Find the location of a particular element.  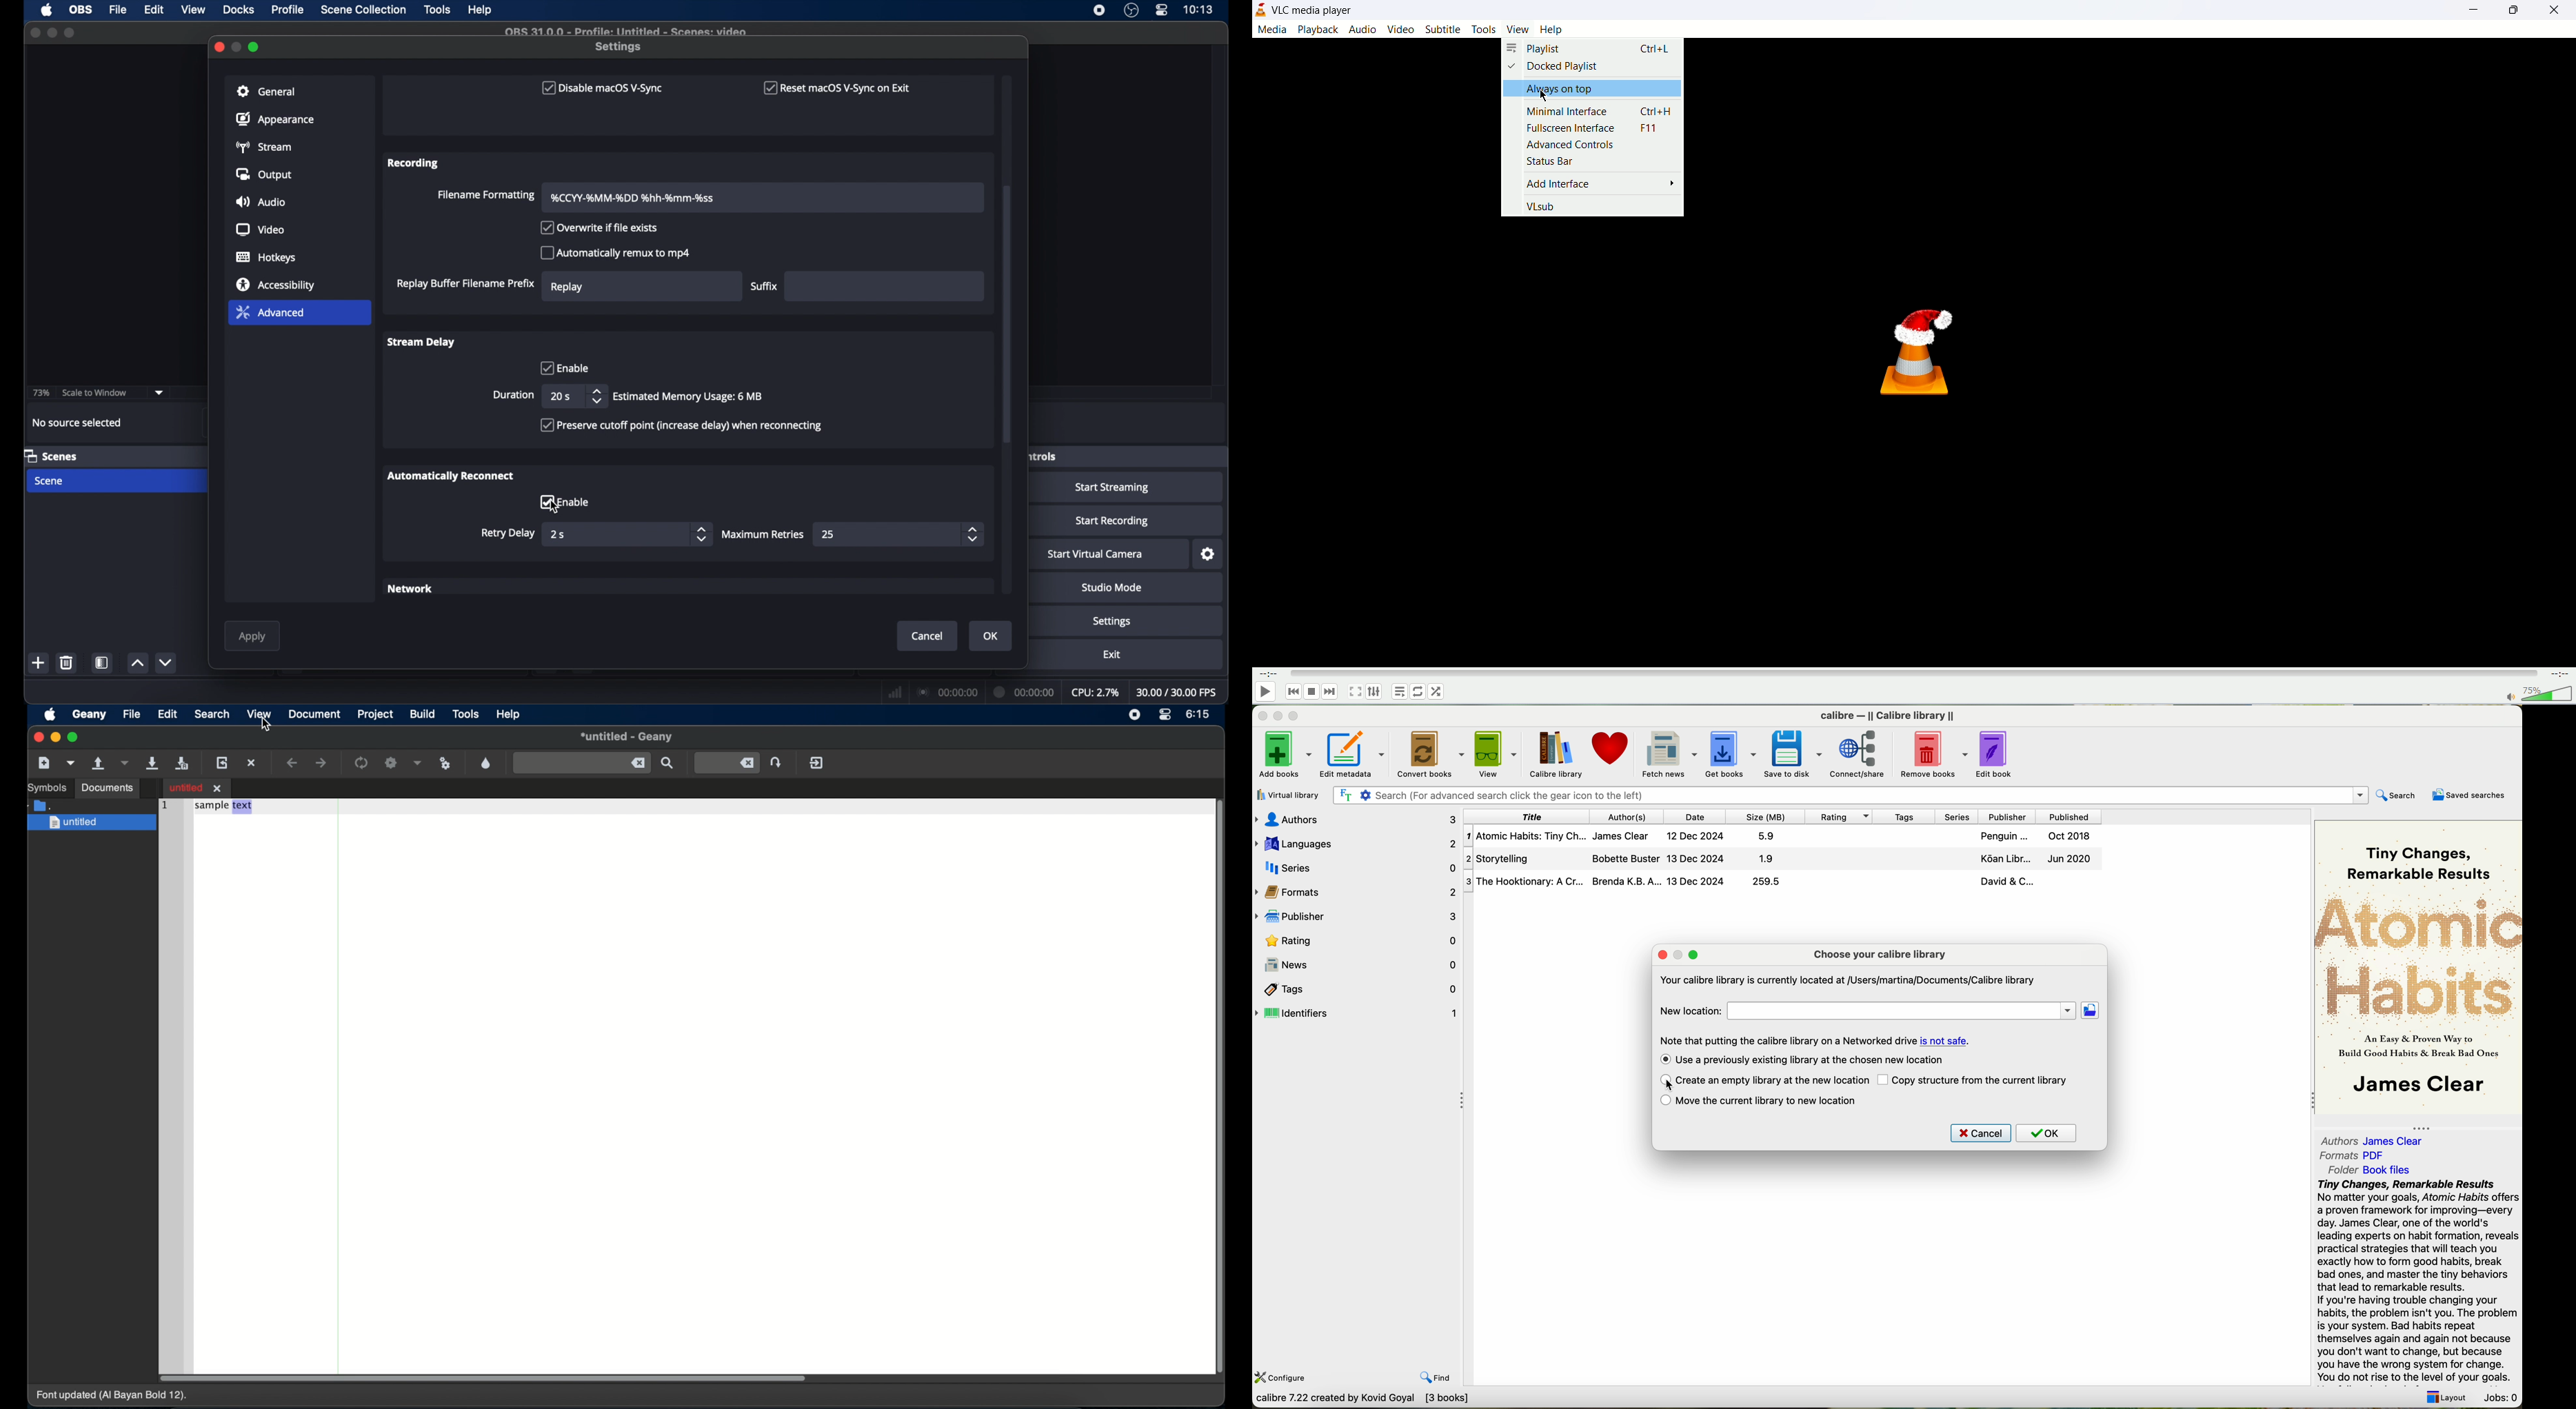

recording is located at coordinates (414, 163).